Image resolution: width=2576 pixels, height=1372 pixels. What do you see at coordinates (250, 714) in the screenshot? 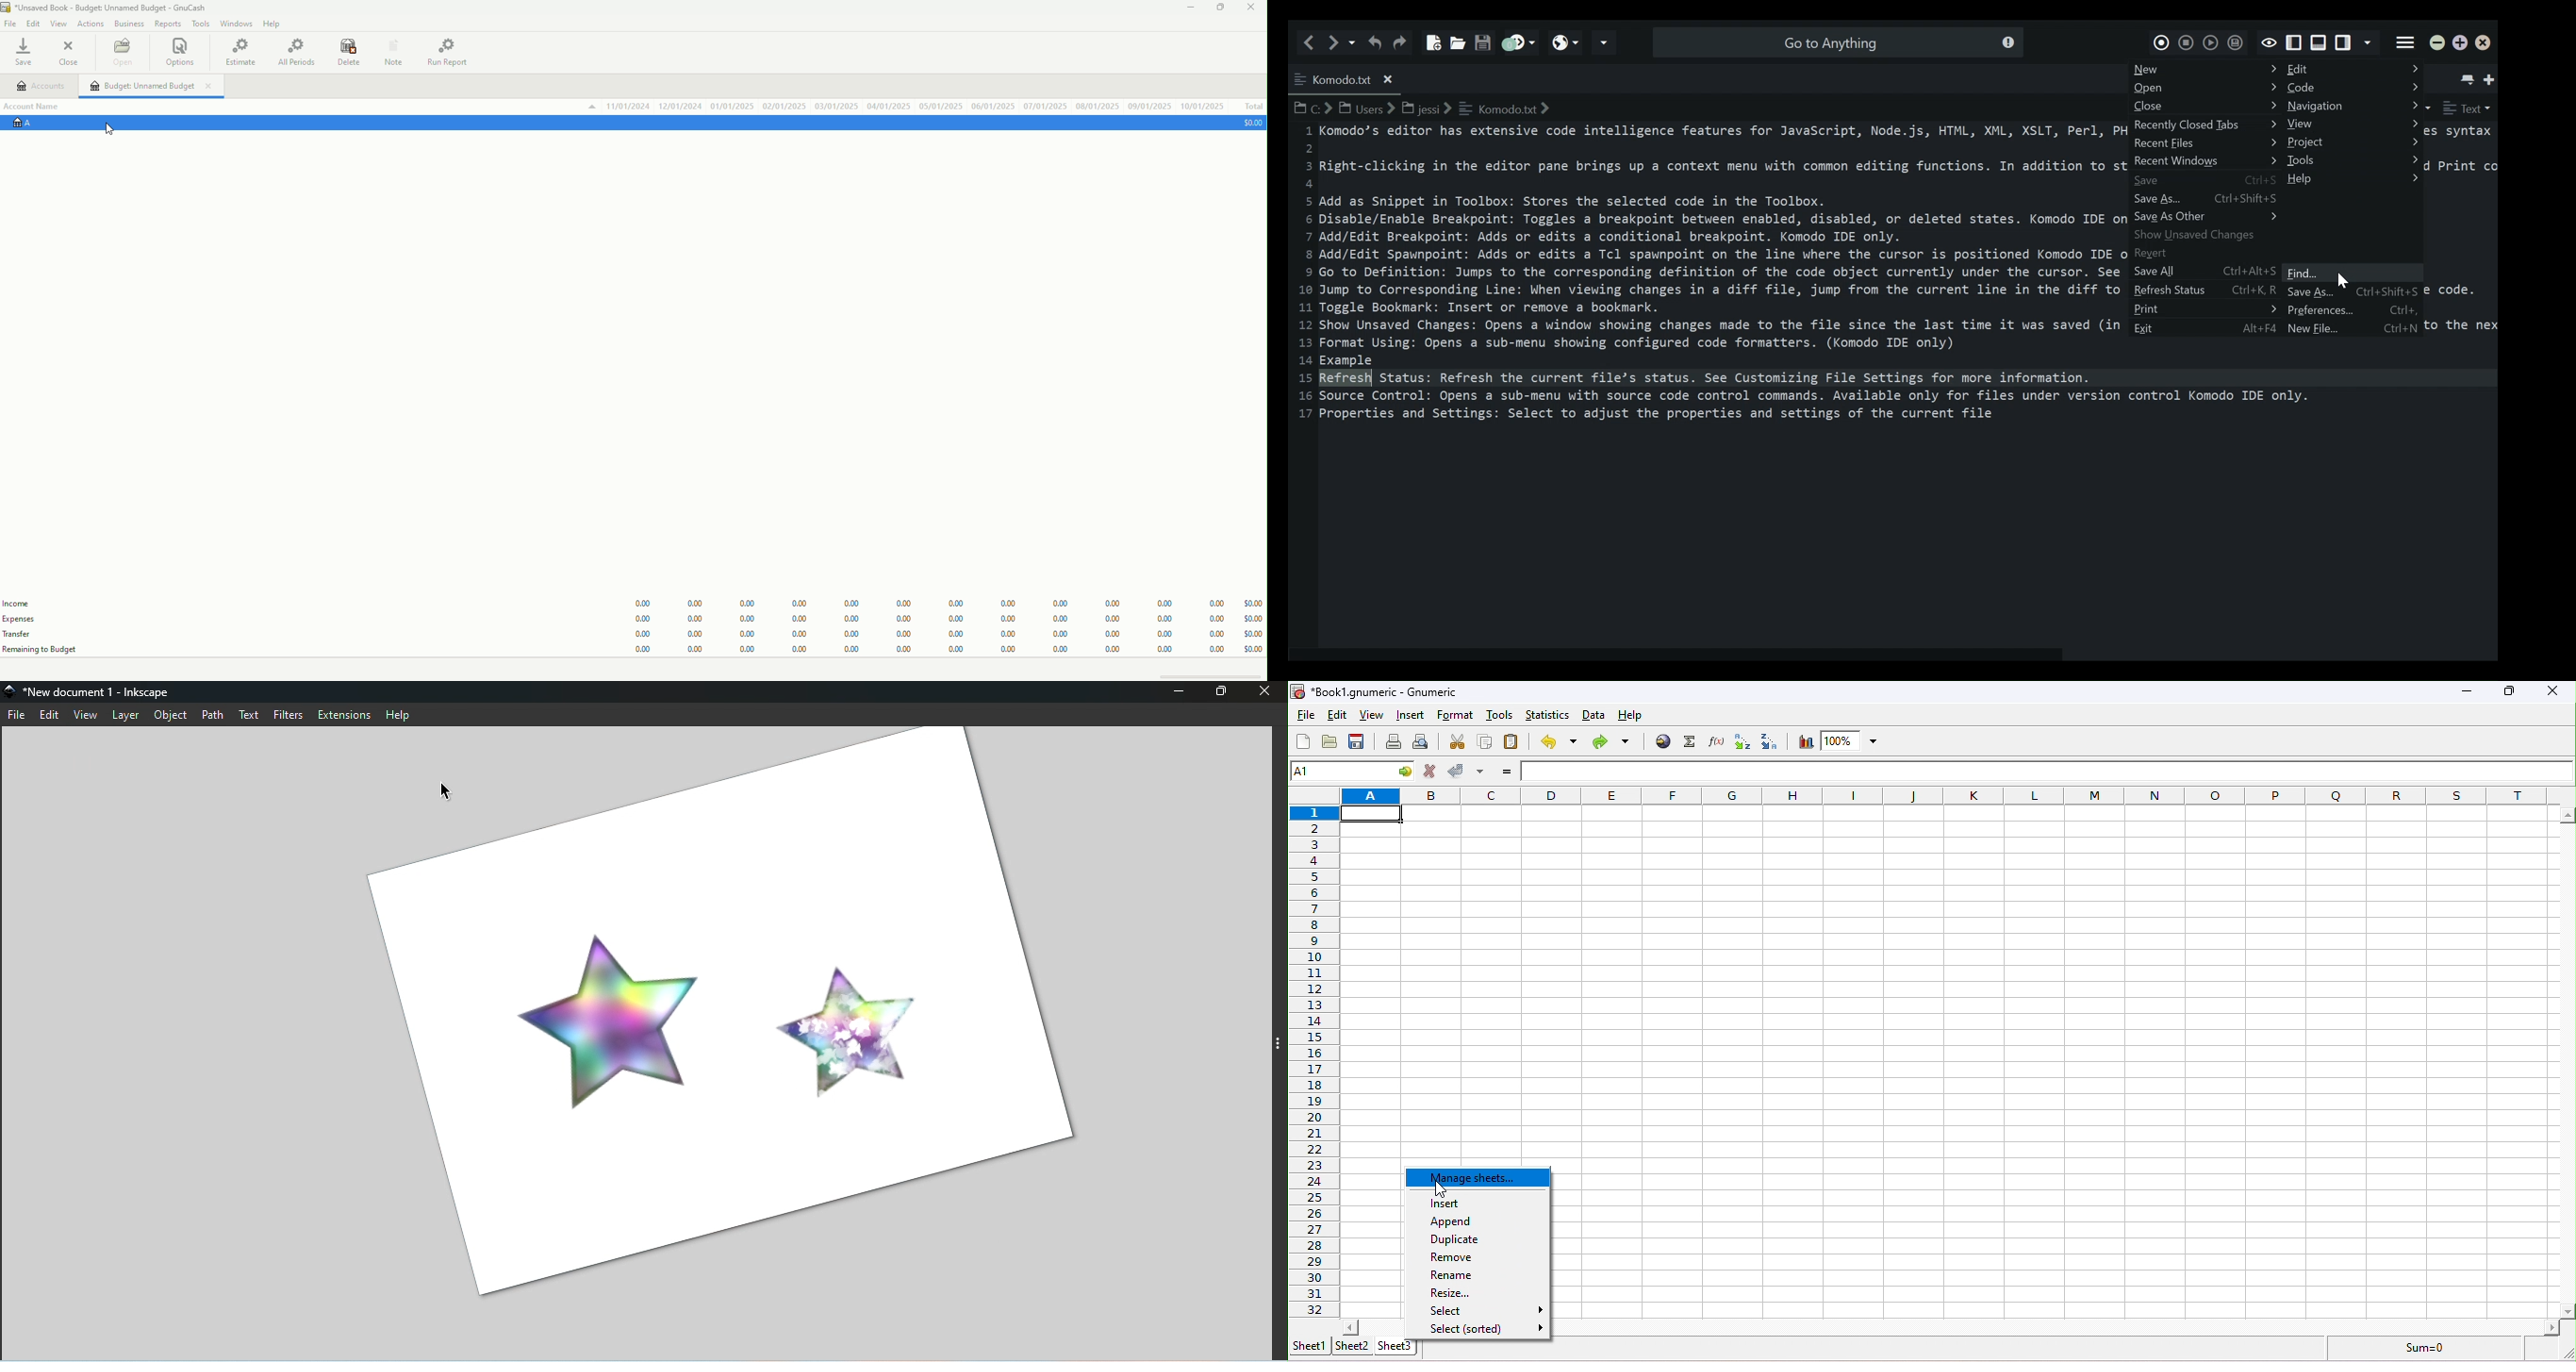
I see `Text` at bounding box center [250, 714].